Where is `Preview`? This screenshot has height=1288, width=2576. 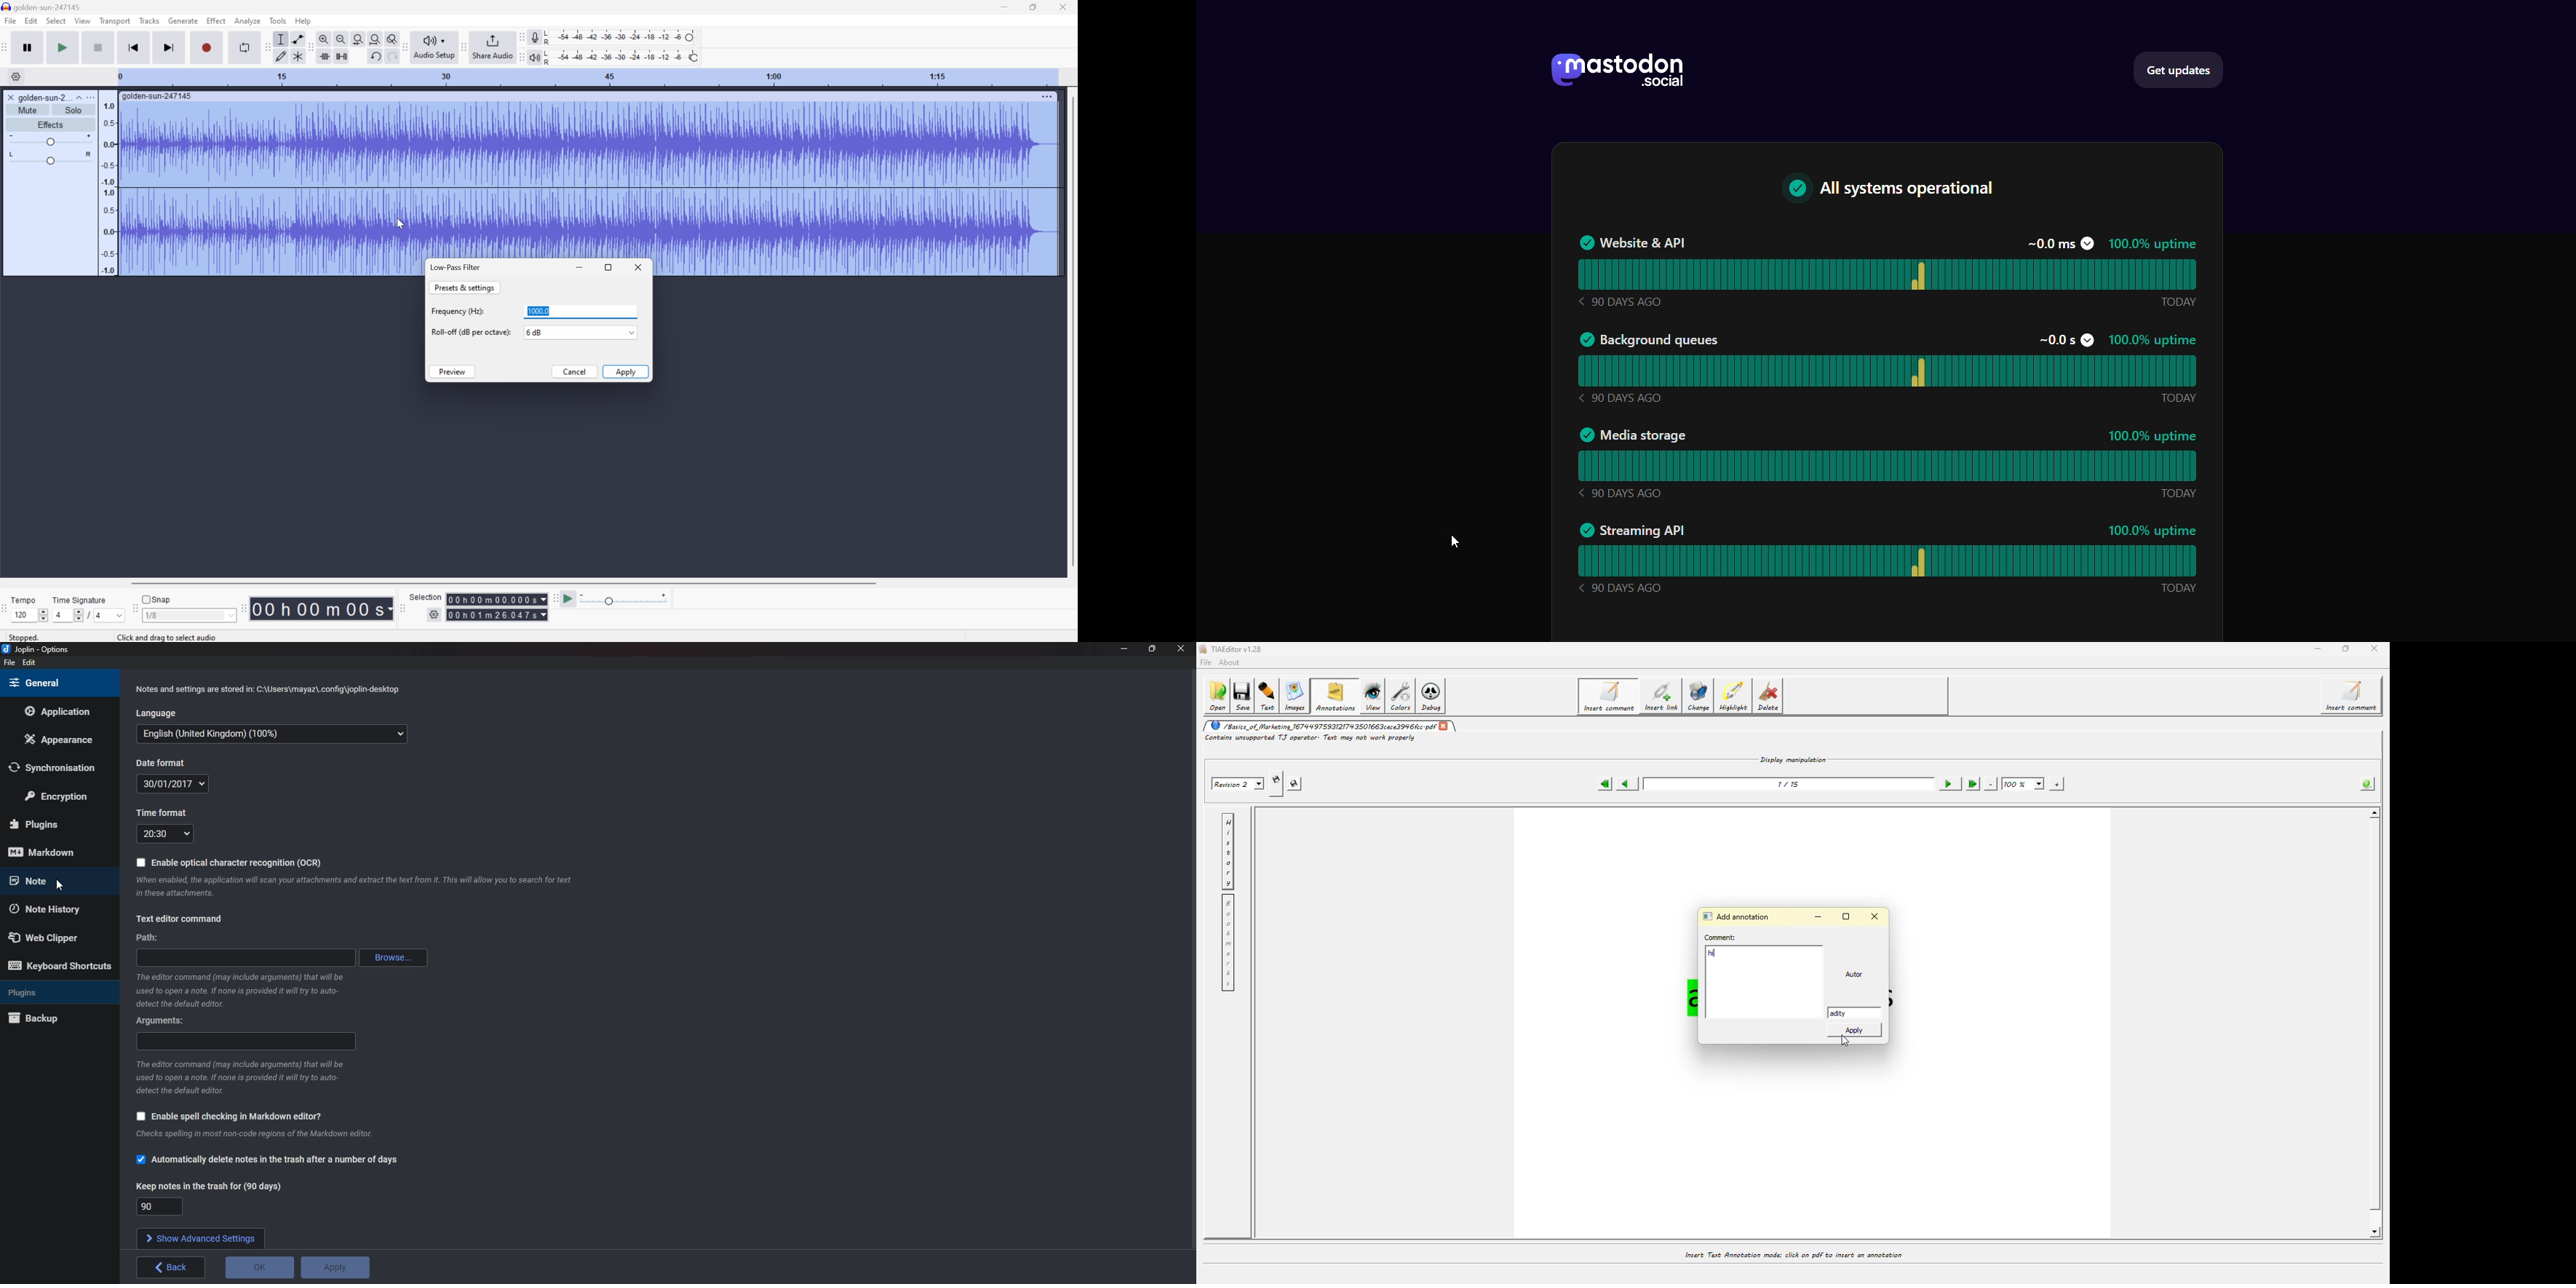 Preview is located at coordinates (453, 372).